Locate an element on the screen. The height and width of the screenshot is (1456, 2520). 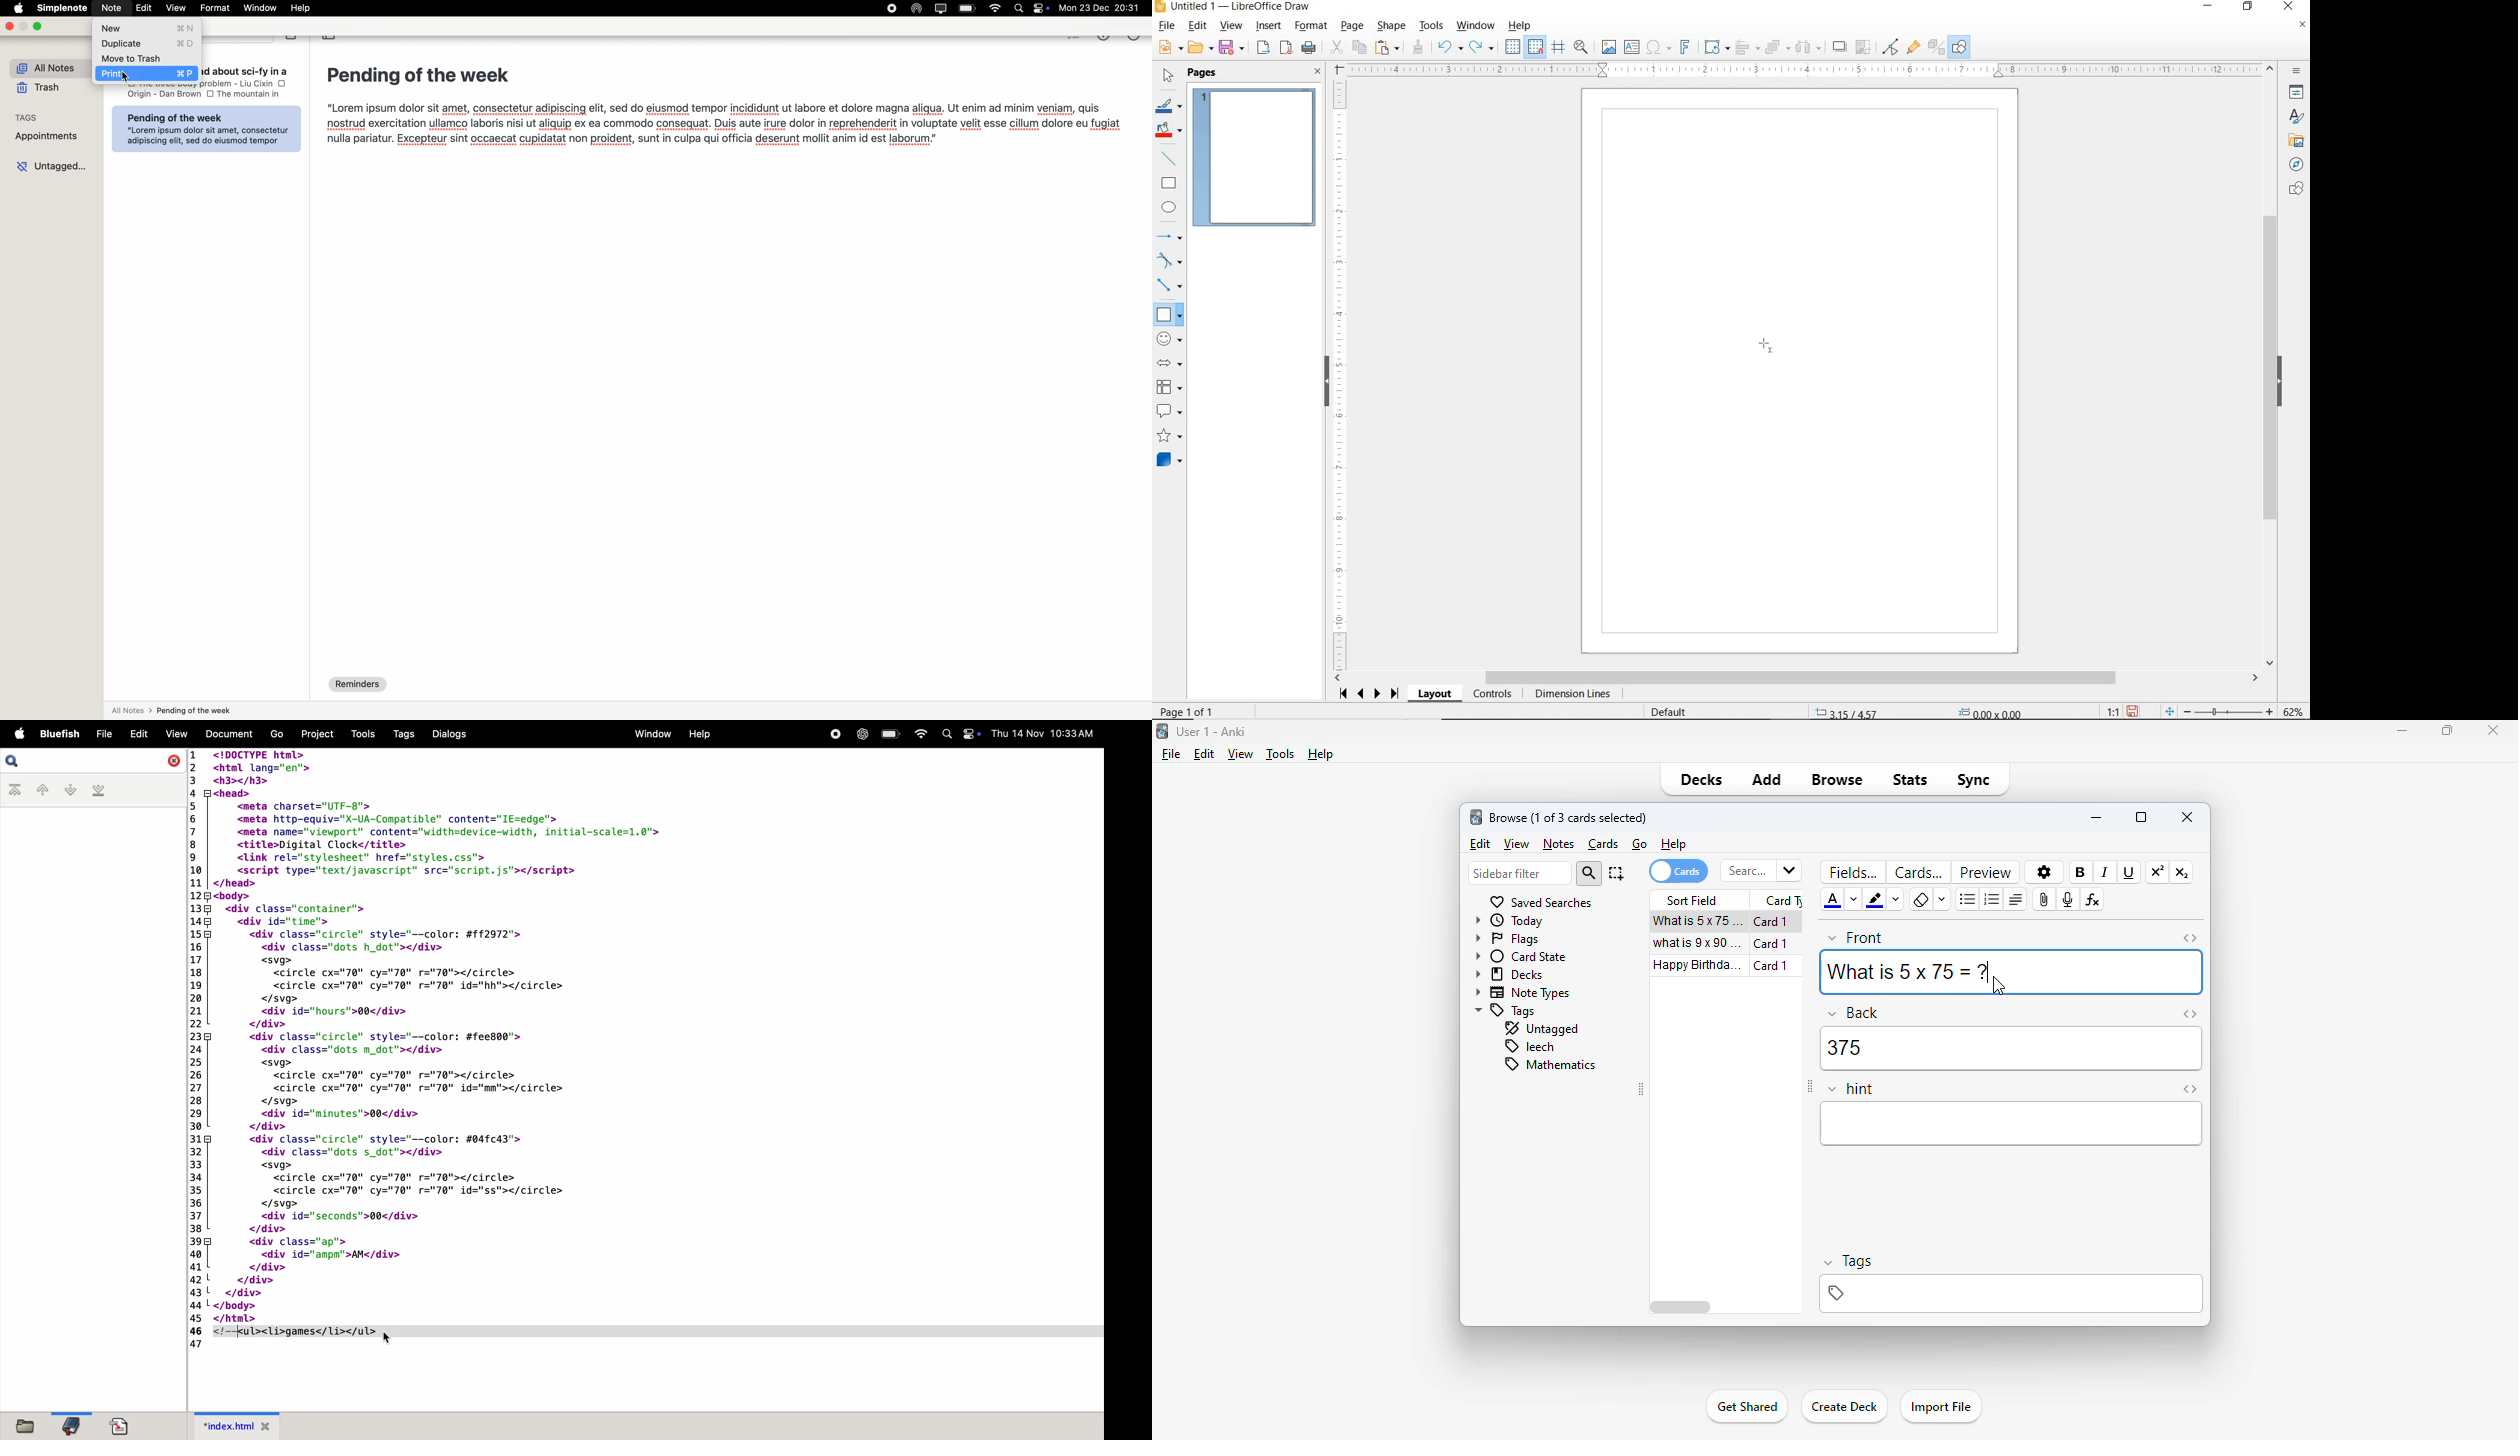
unordered list is located at coordinates (1967, 899).